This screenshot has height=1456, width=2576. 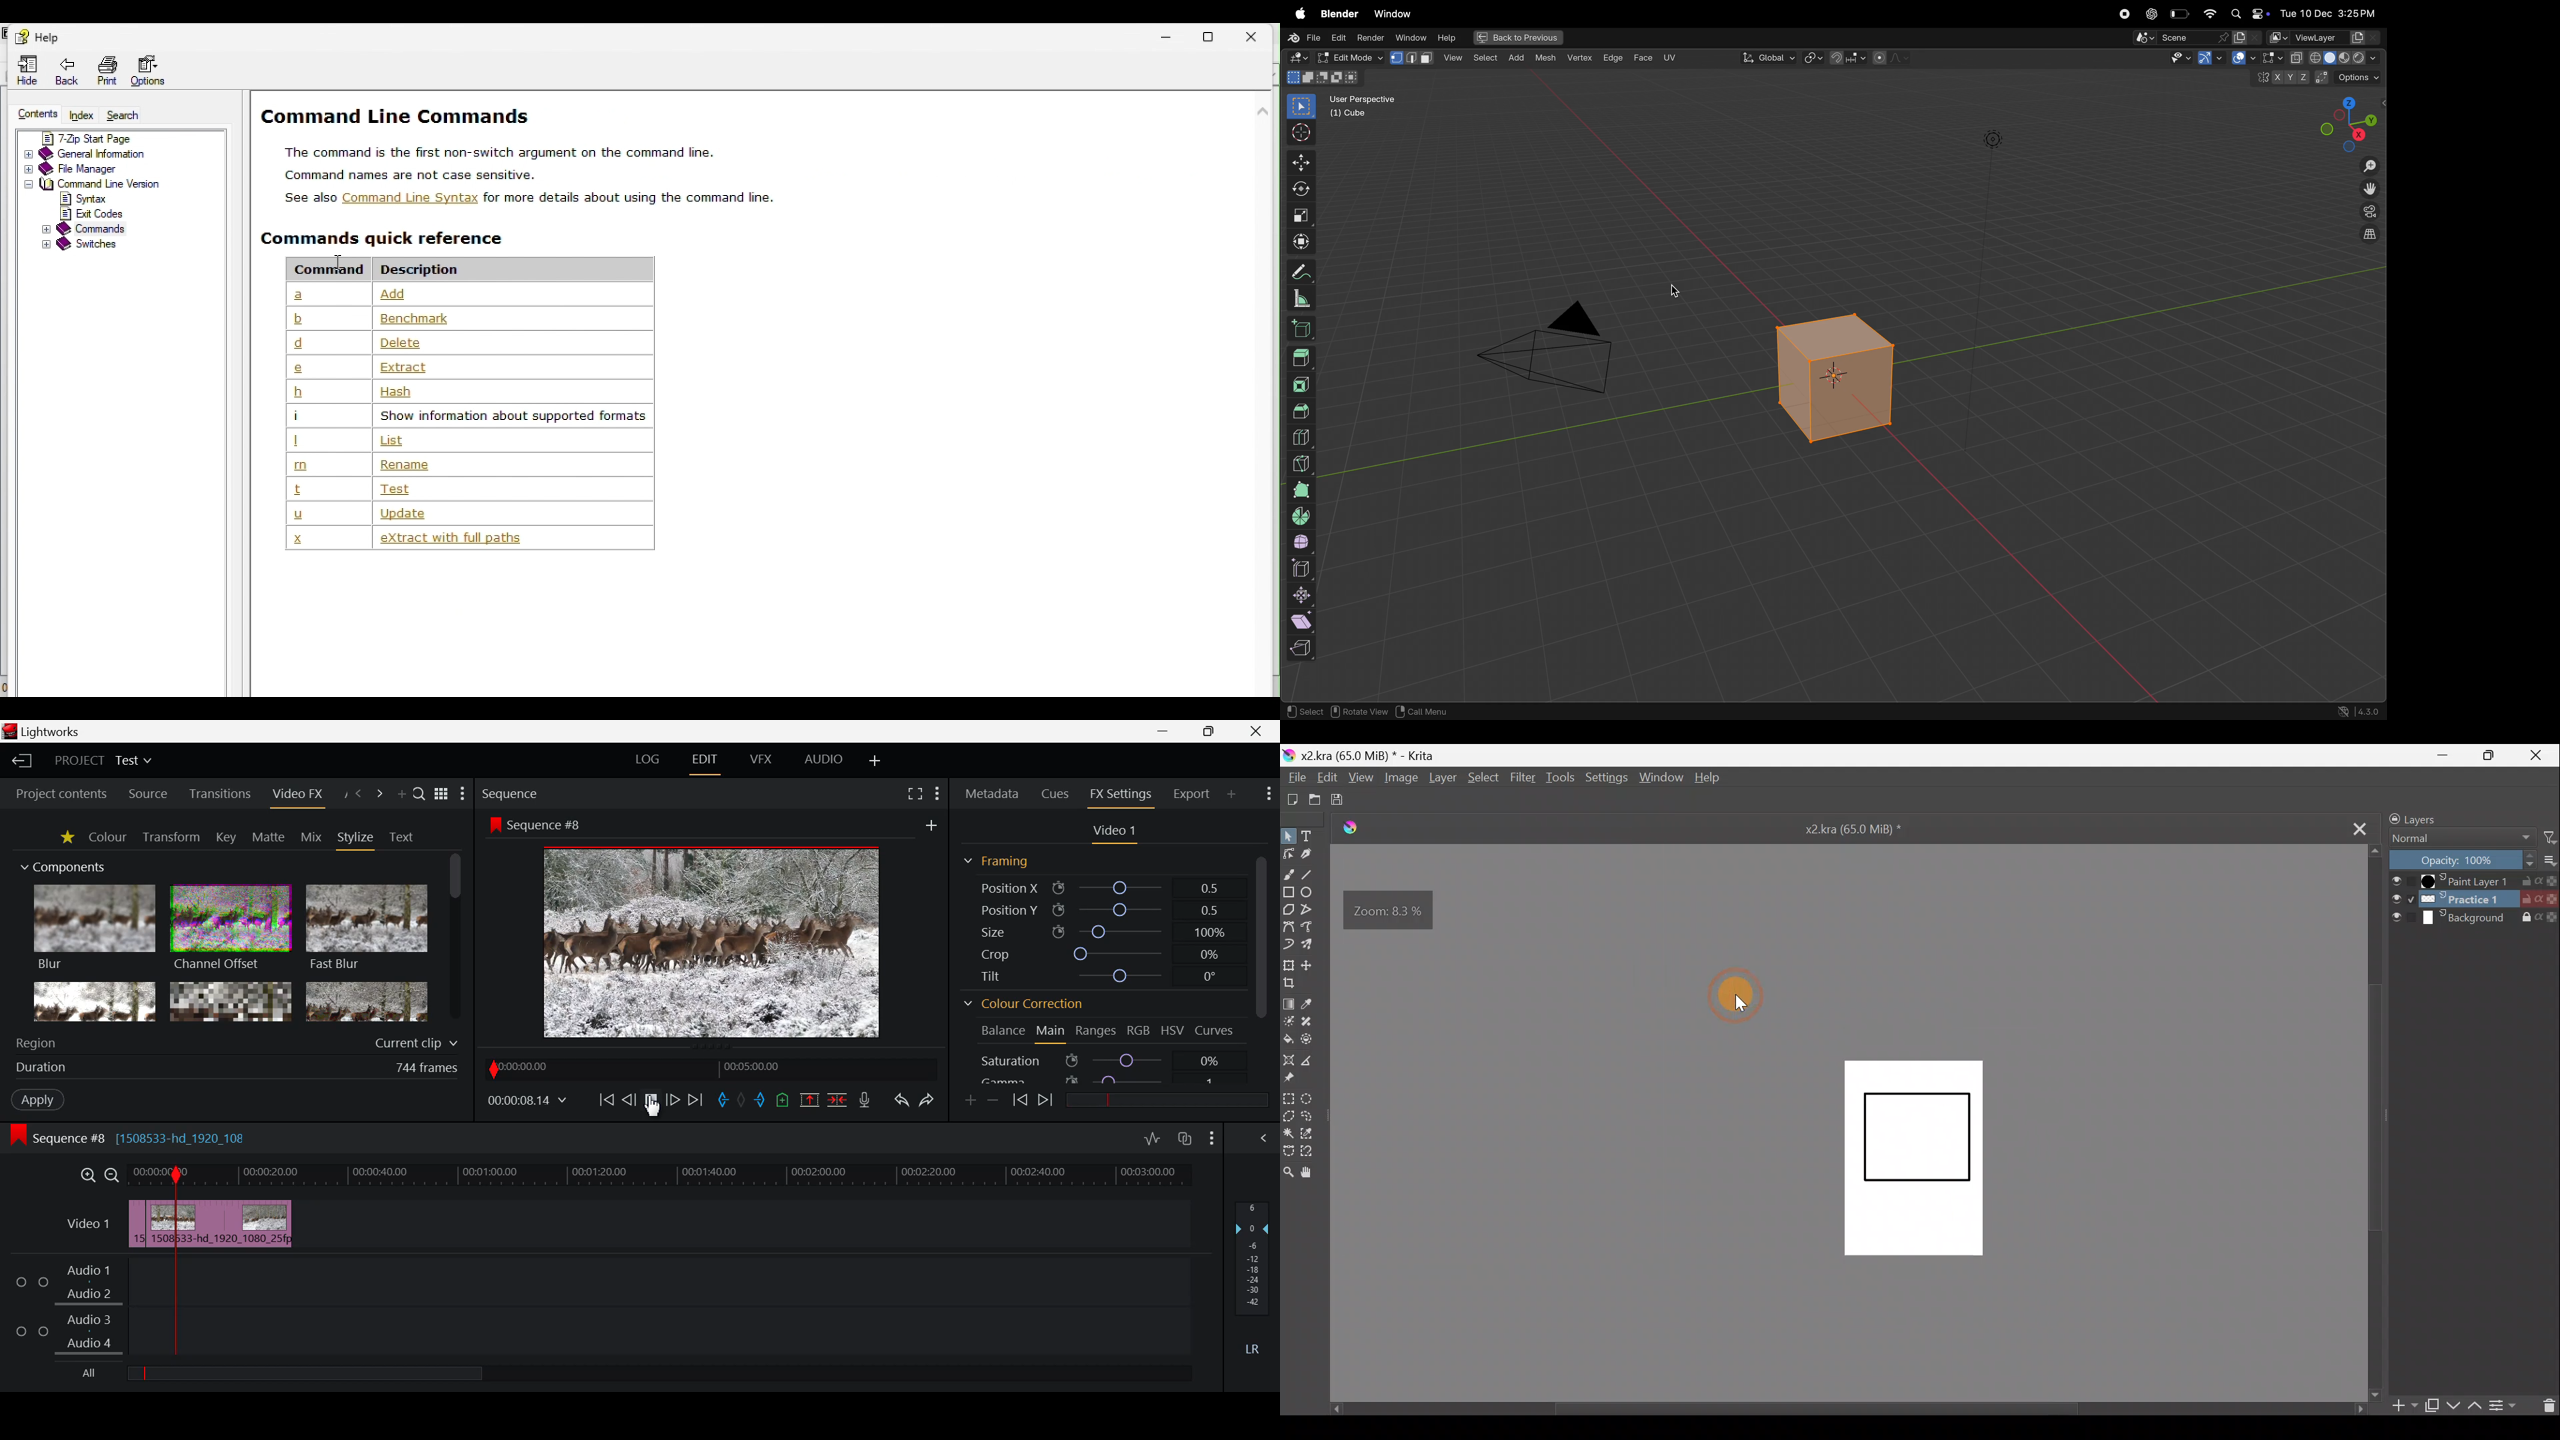 What do you see at coordinates (2477, 1405) in the screenshot?
I see `Move layer/mask up` at bounding box center [2477, 1405].